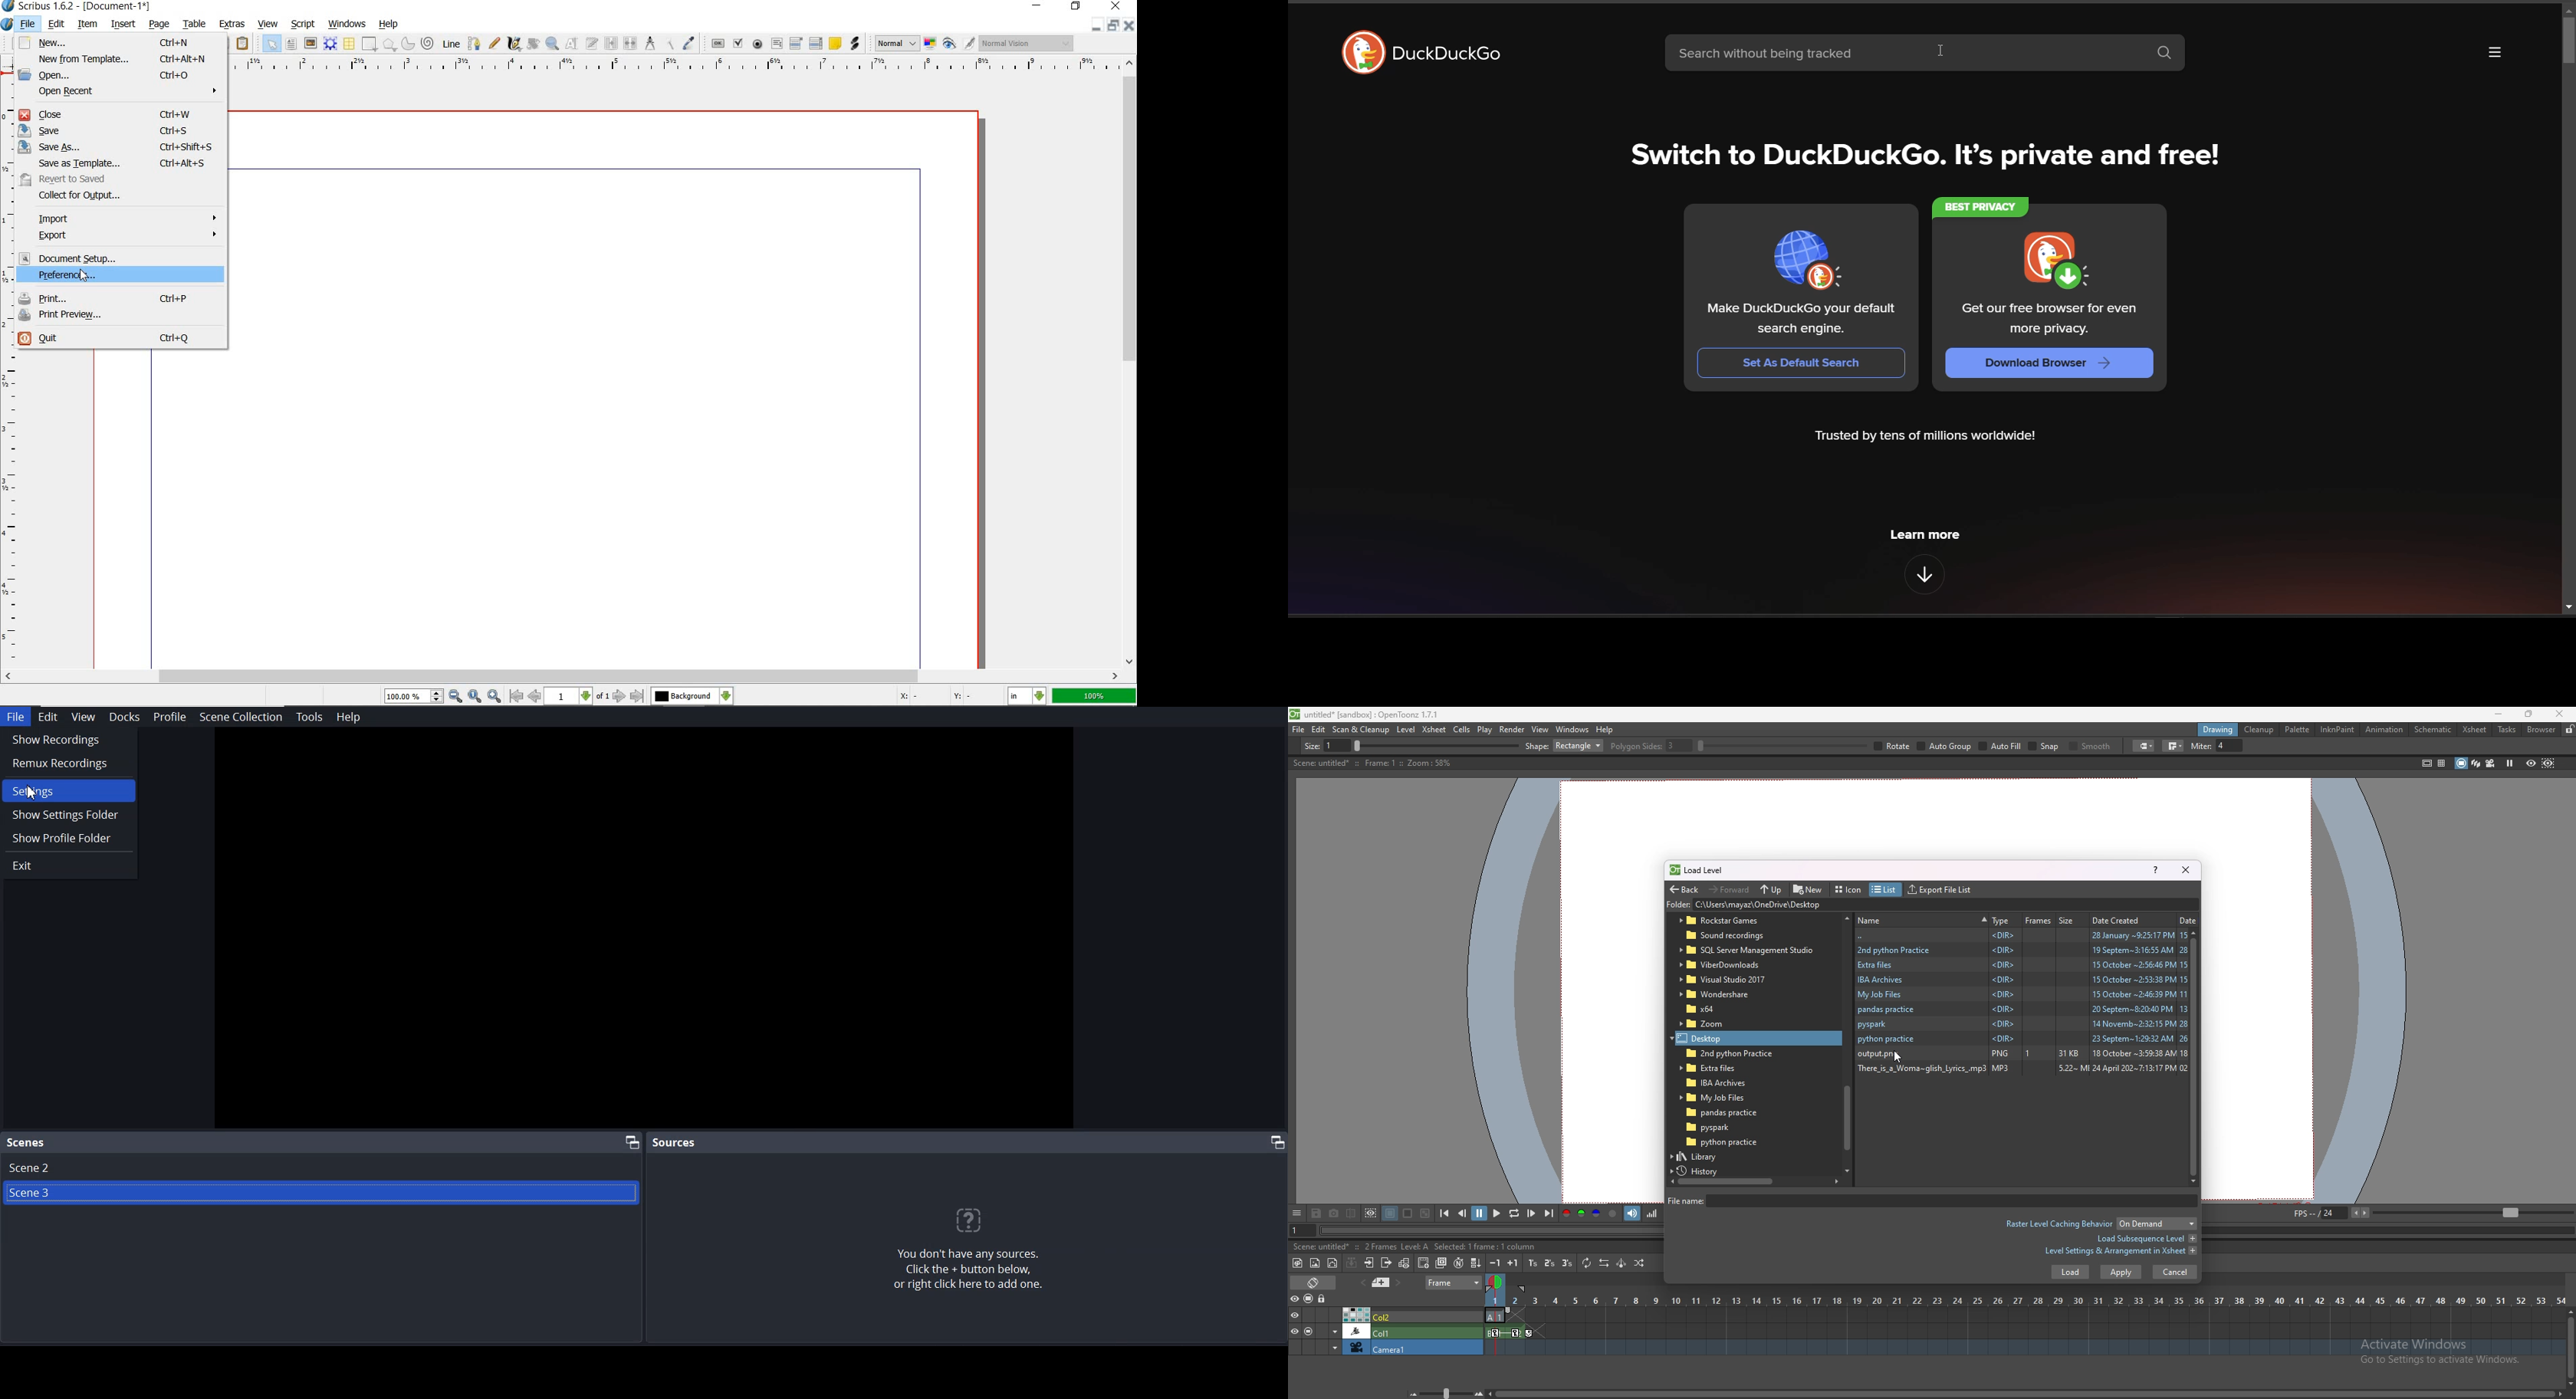 The image size is (2576, 1400). I want to click on table, so click(195, 23).